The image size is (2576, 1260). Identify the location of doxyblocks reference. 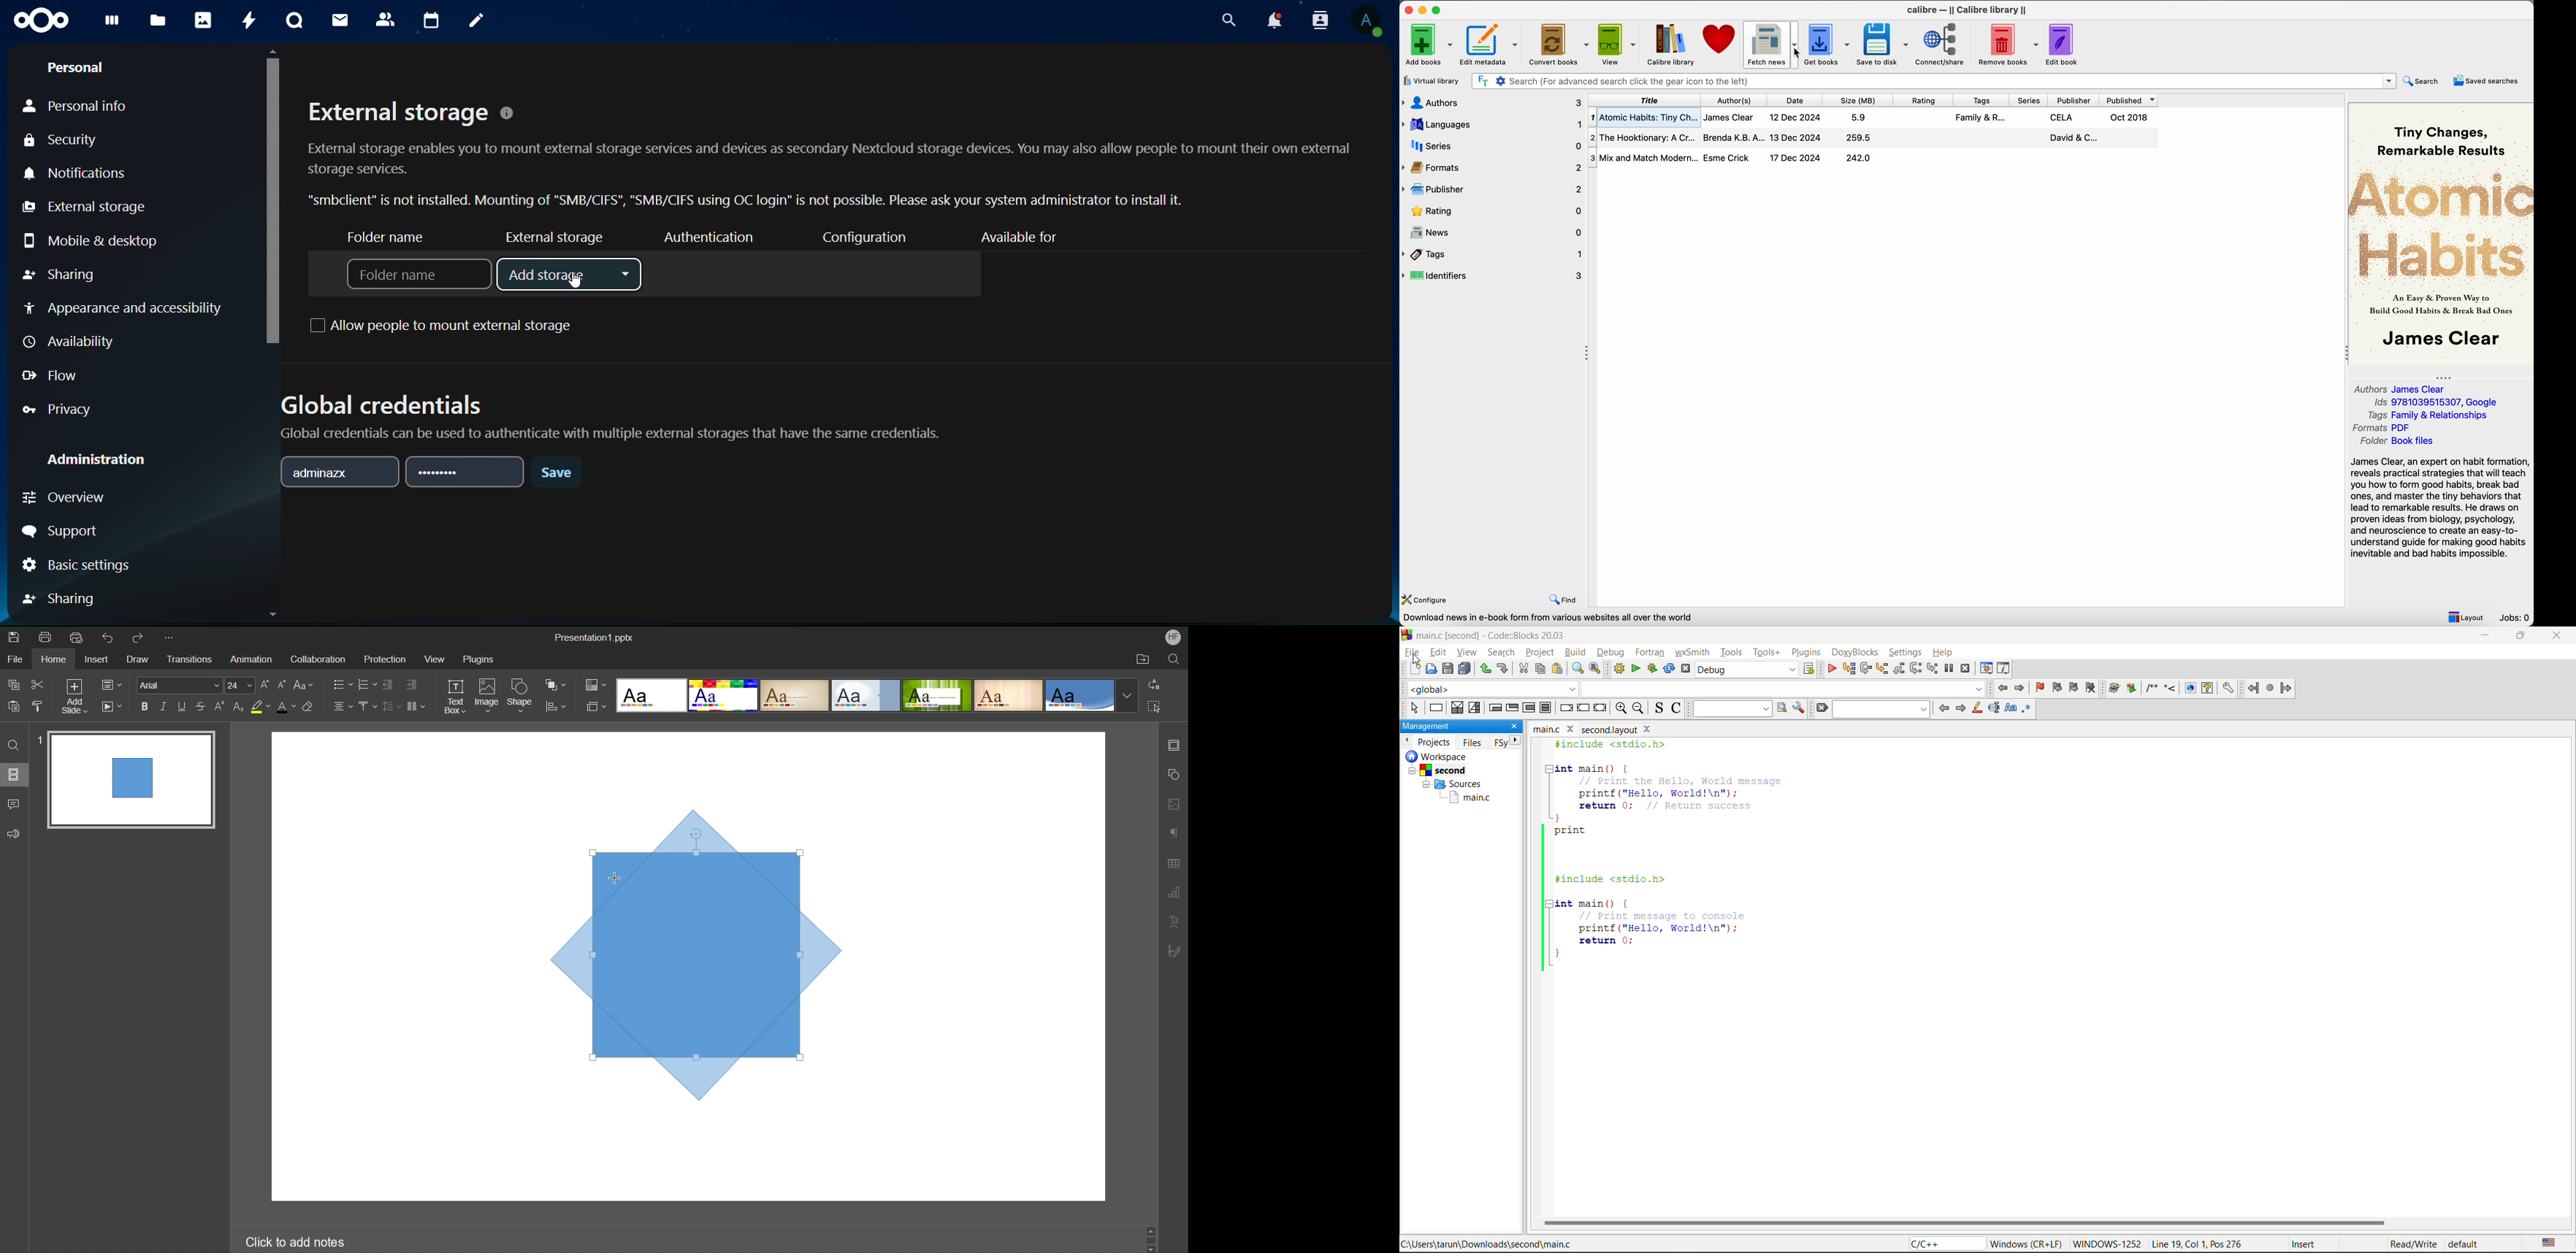
(2171, 689).